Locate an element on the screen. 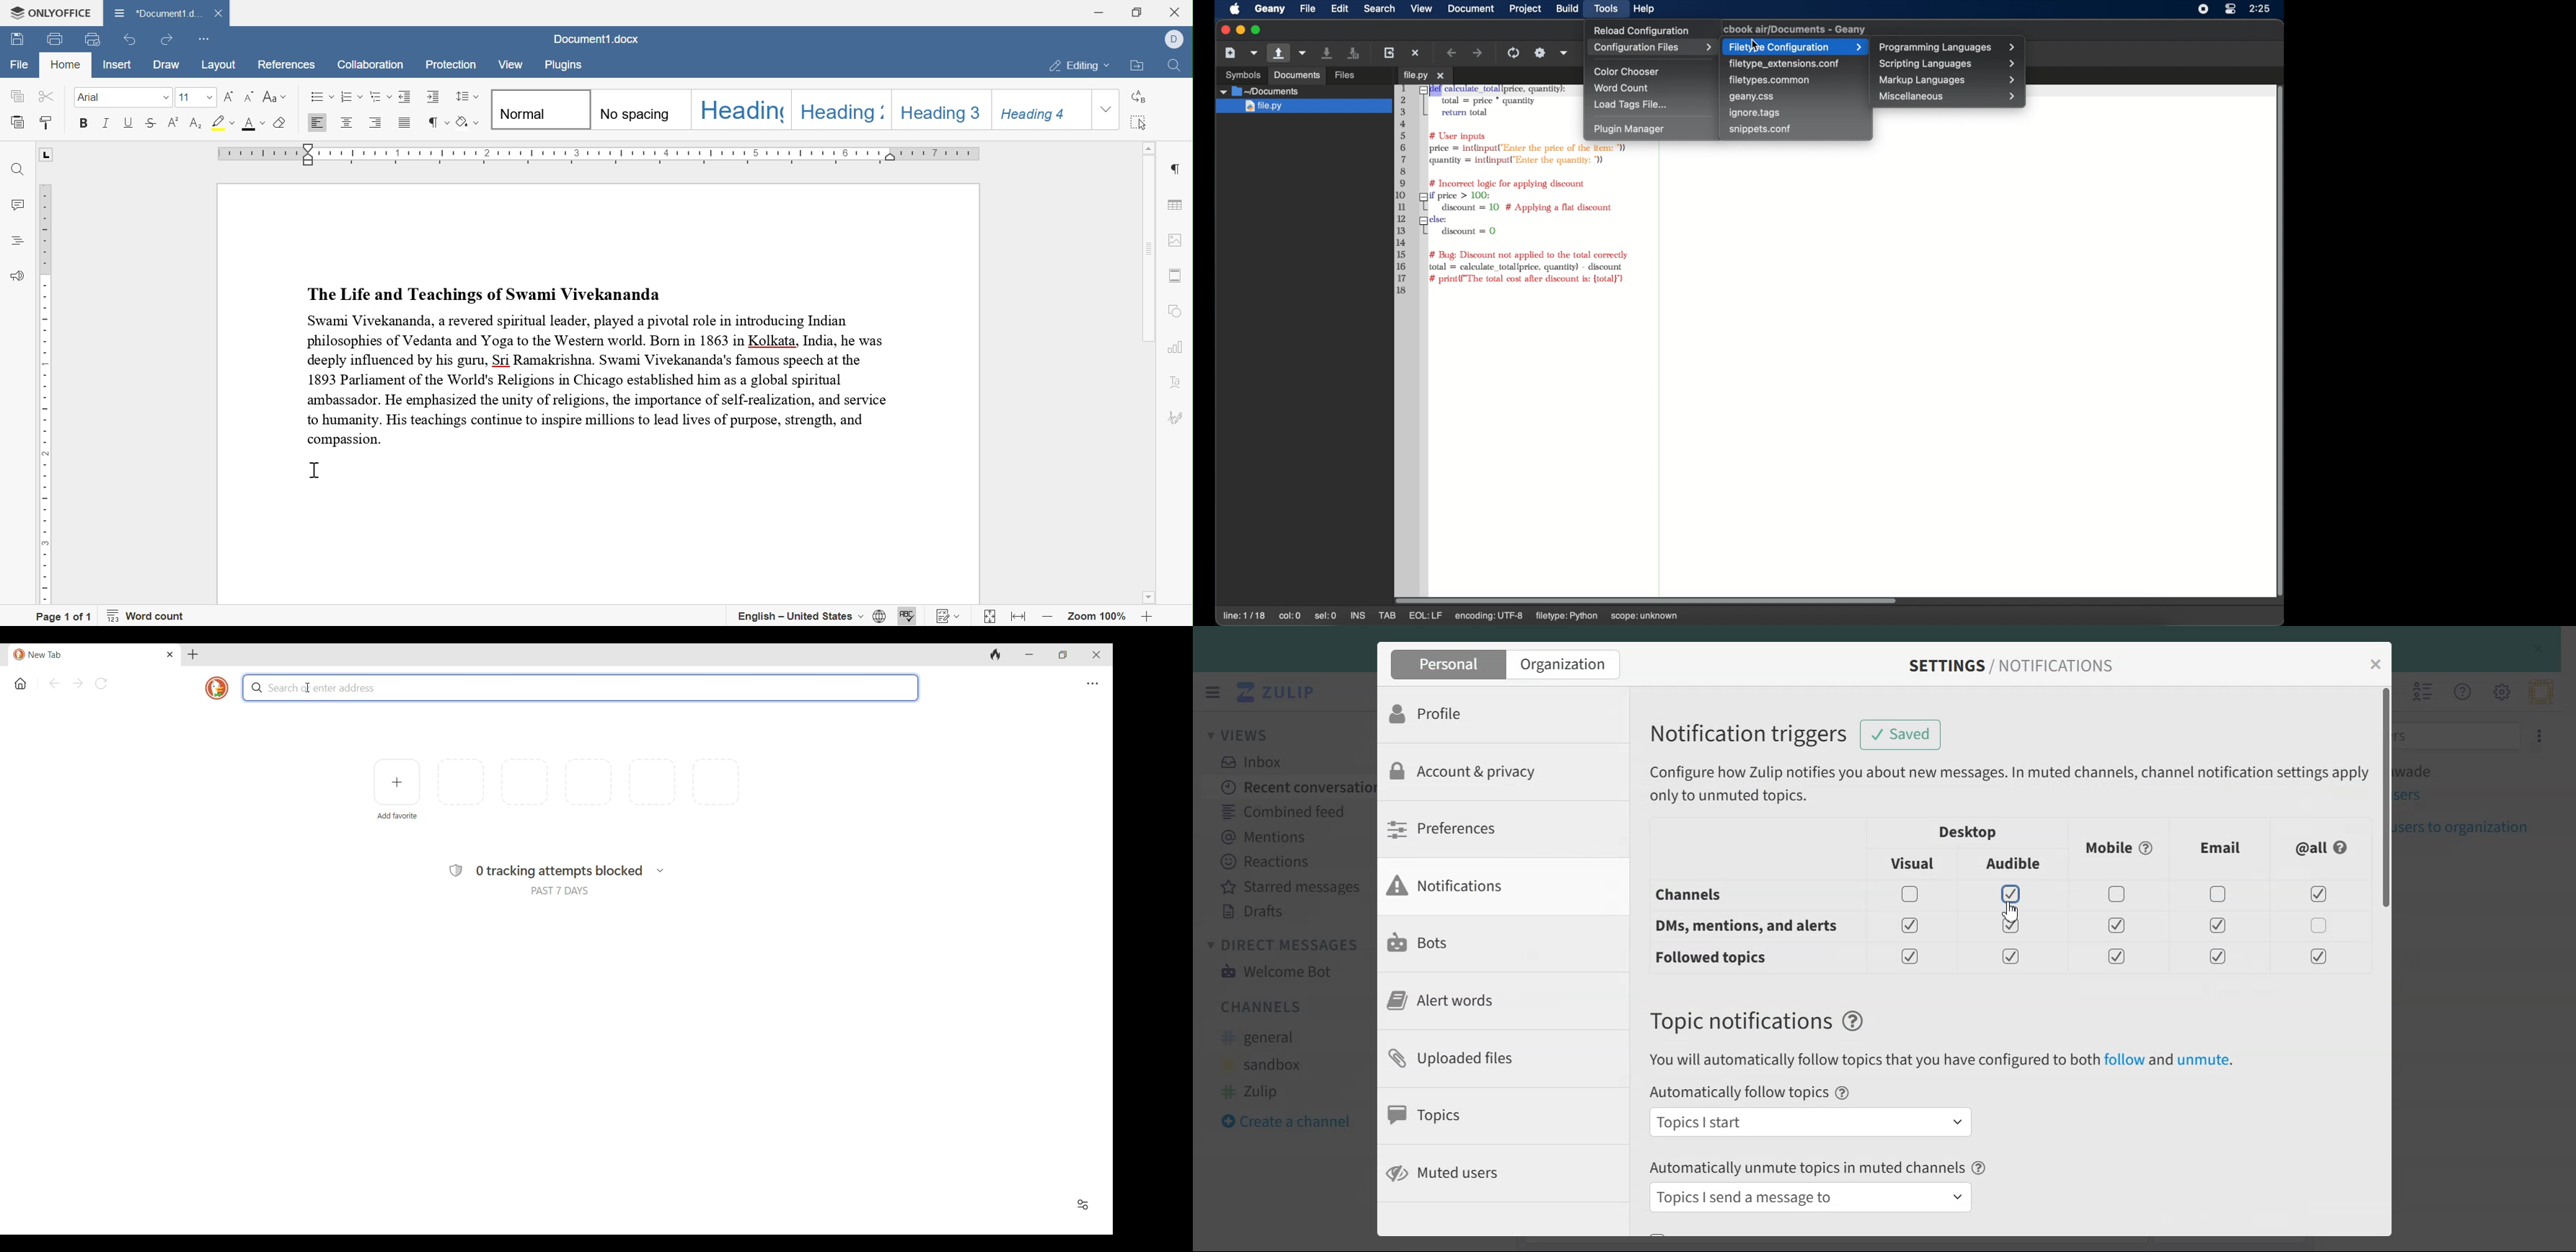 This screenshot has height=1260, width=2576. The Life and Teachings of Swami Vivekananda

Swami Vivekananda, a revered spiritual leader, played a pivotal role in introducing Indian
philosophies of Vedanta and Yoga to the Western world. Born in 1863 in Kolkata, India, he was
deeply influenced by his guru, Sri Ramakrishna. Swami Vivekananda's famous speech at the
1893 Parliament of the World's Religions in Chicago established him as a global spiritual
ambassador. He emphasized the unity of religions, the importance of self-realization, and service
to humanity. His teachings continue to inspire millions to lead lives of purpose, strength, and
compassion. is located at coordinates (600, 364).